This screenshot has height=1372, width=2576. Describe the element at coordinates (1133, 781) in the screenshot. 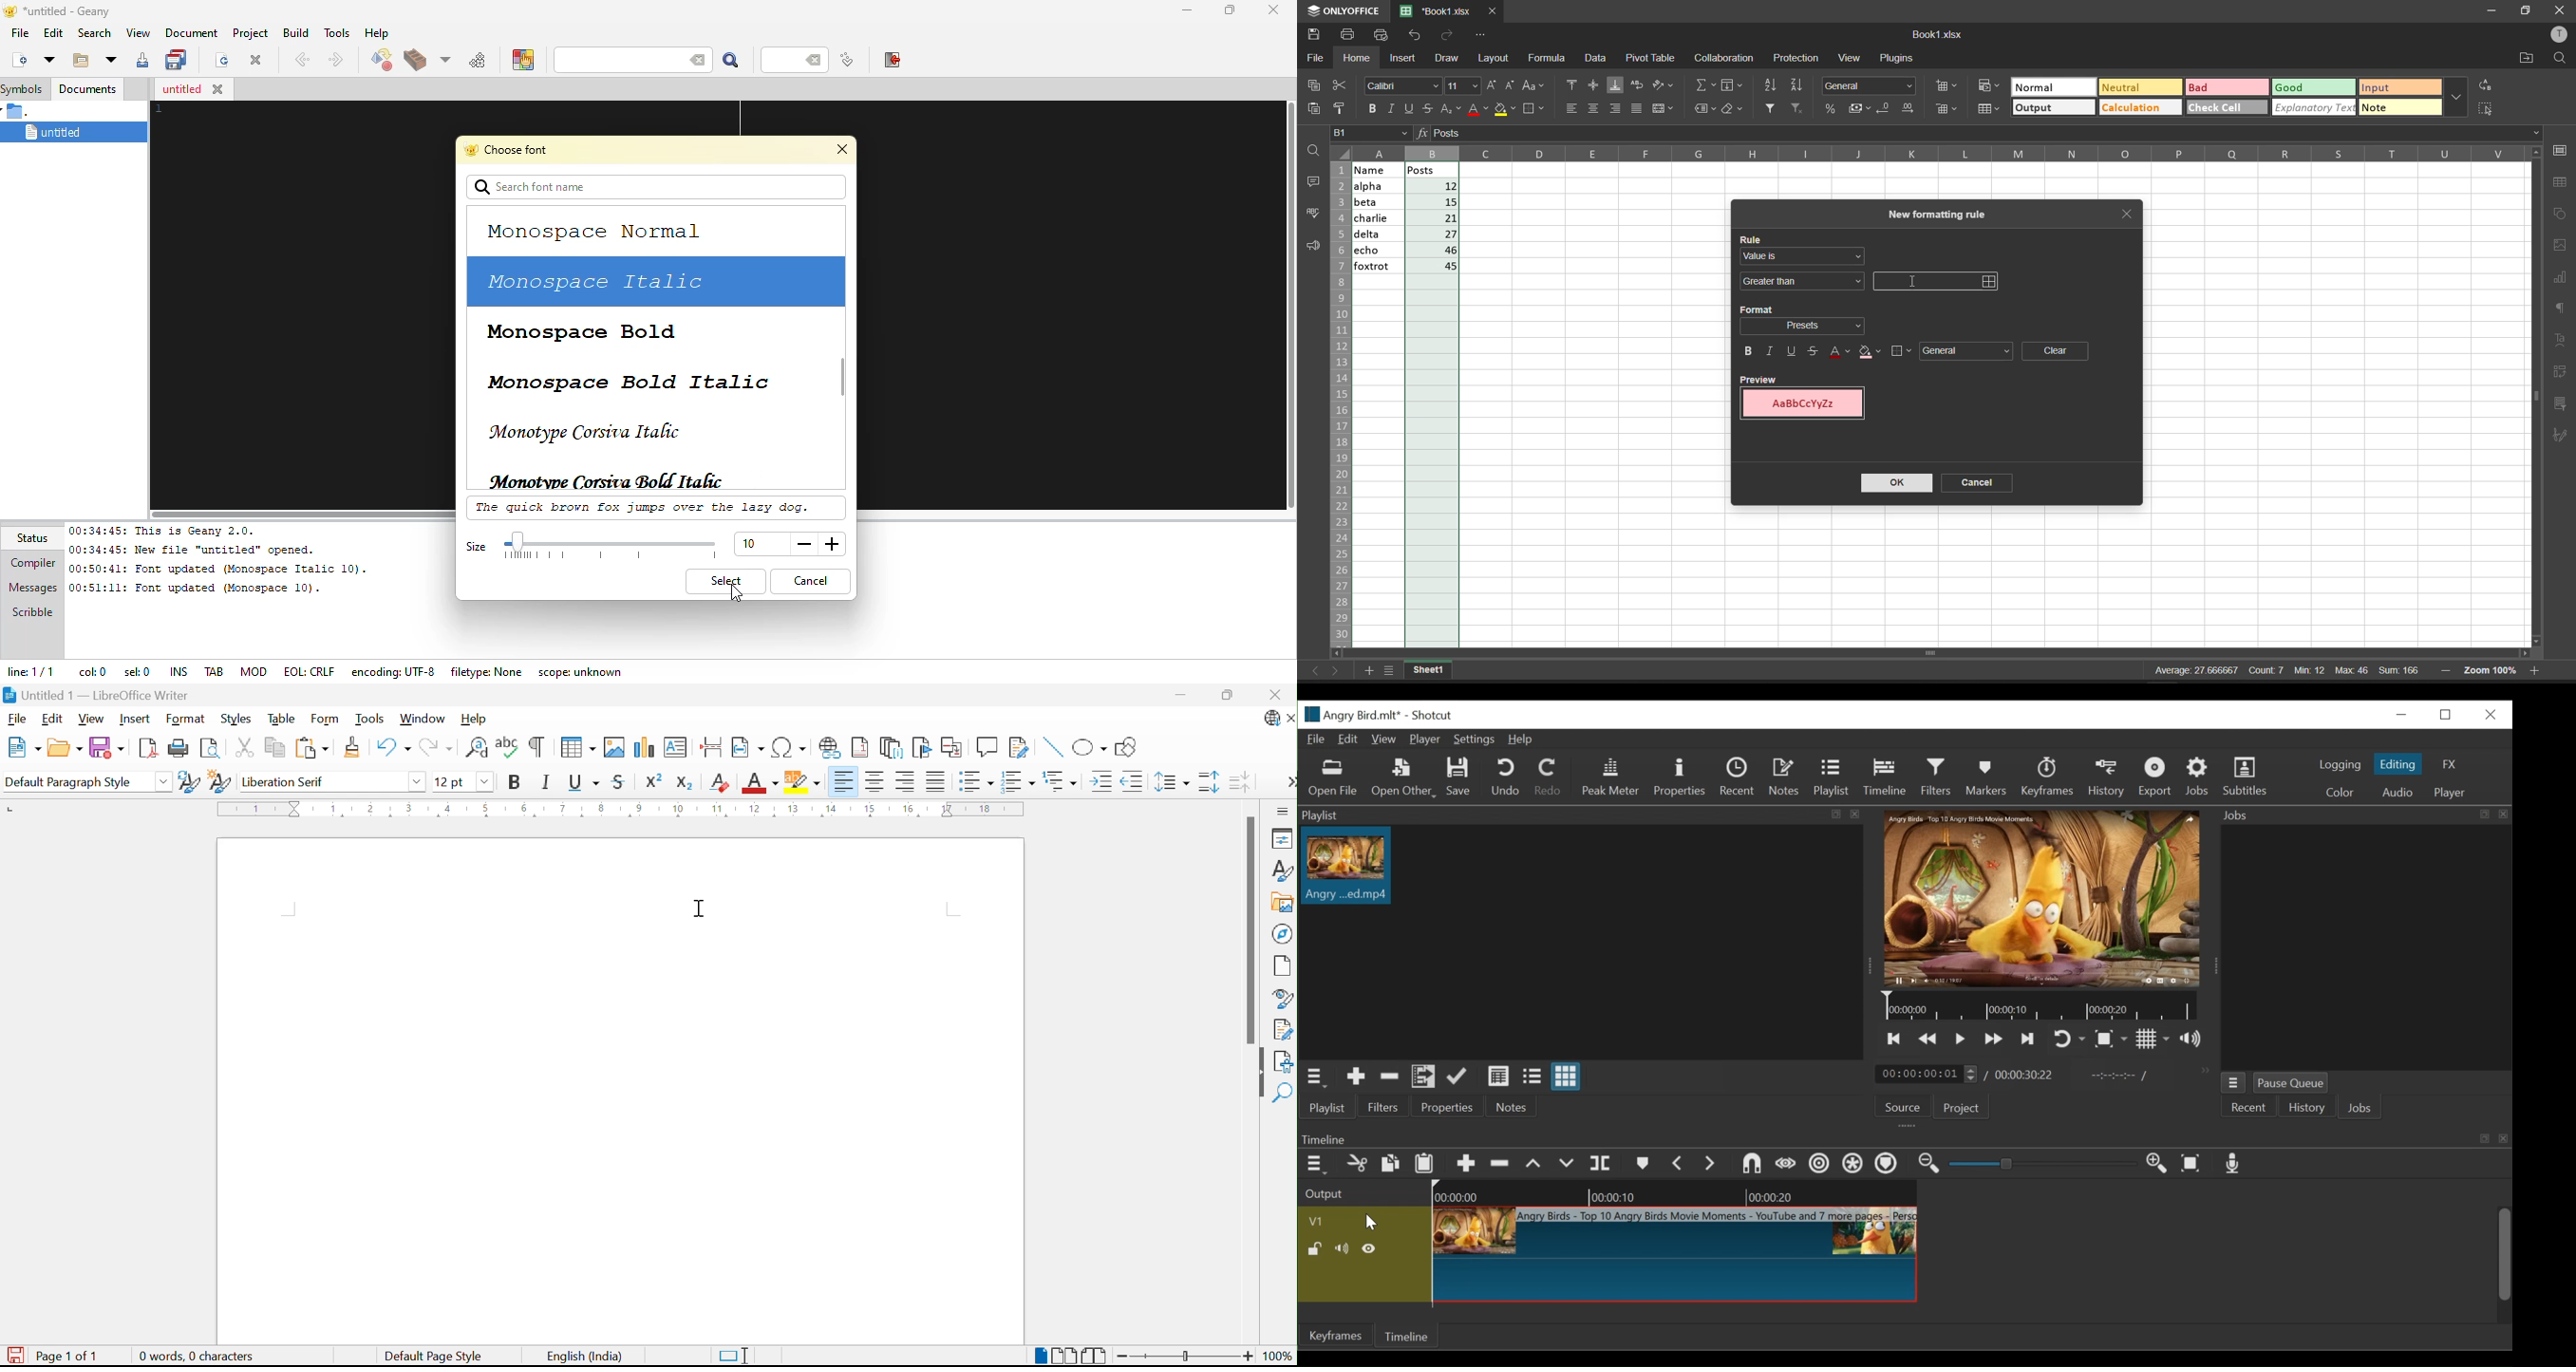

I see `Decrease indent` at that location.